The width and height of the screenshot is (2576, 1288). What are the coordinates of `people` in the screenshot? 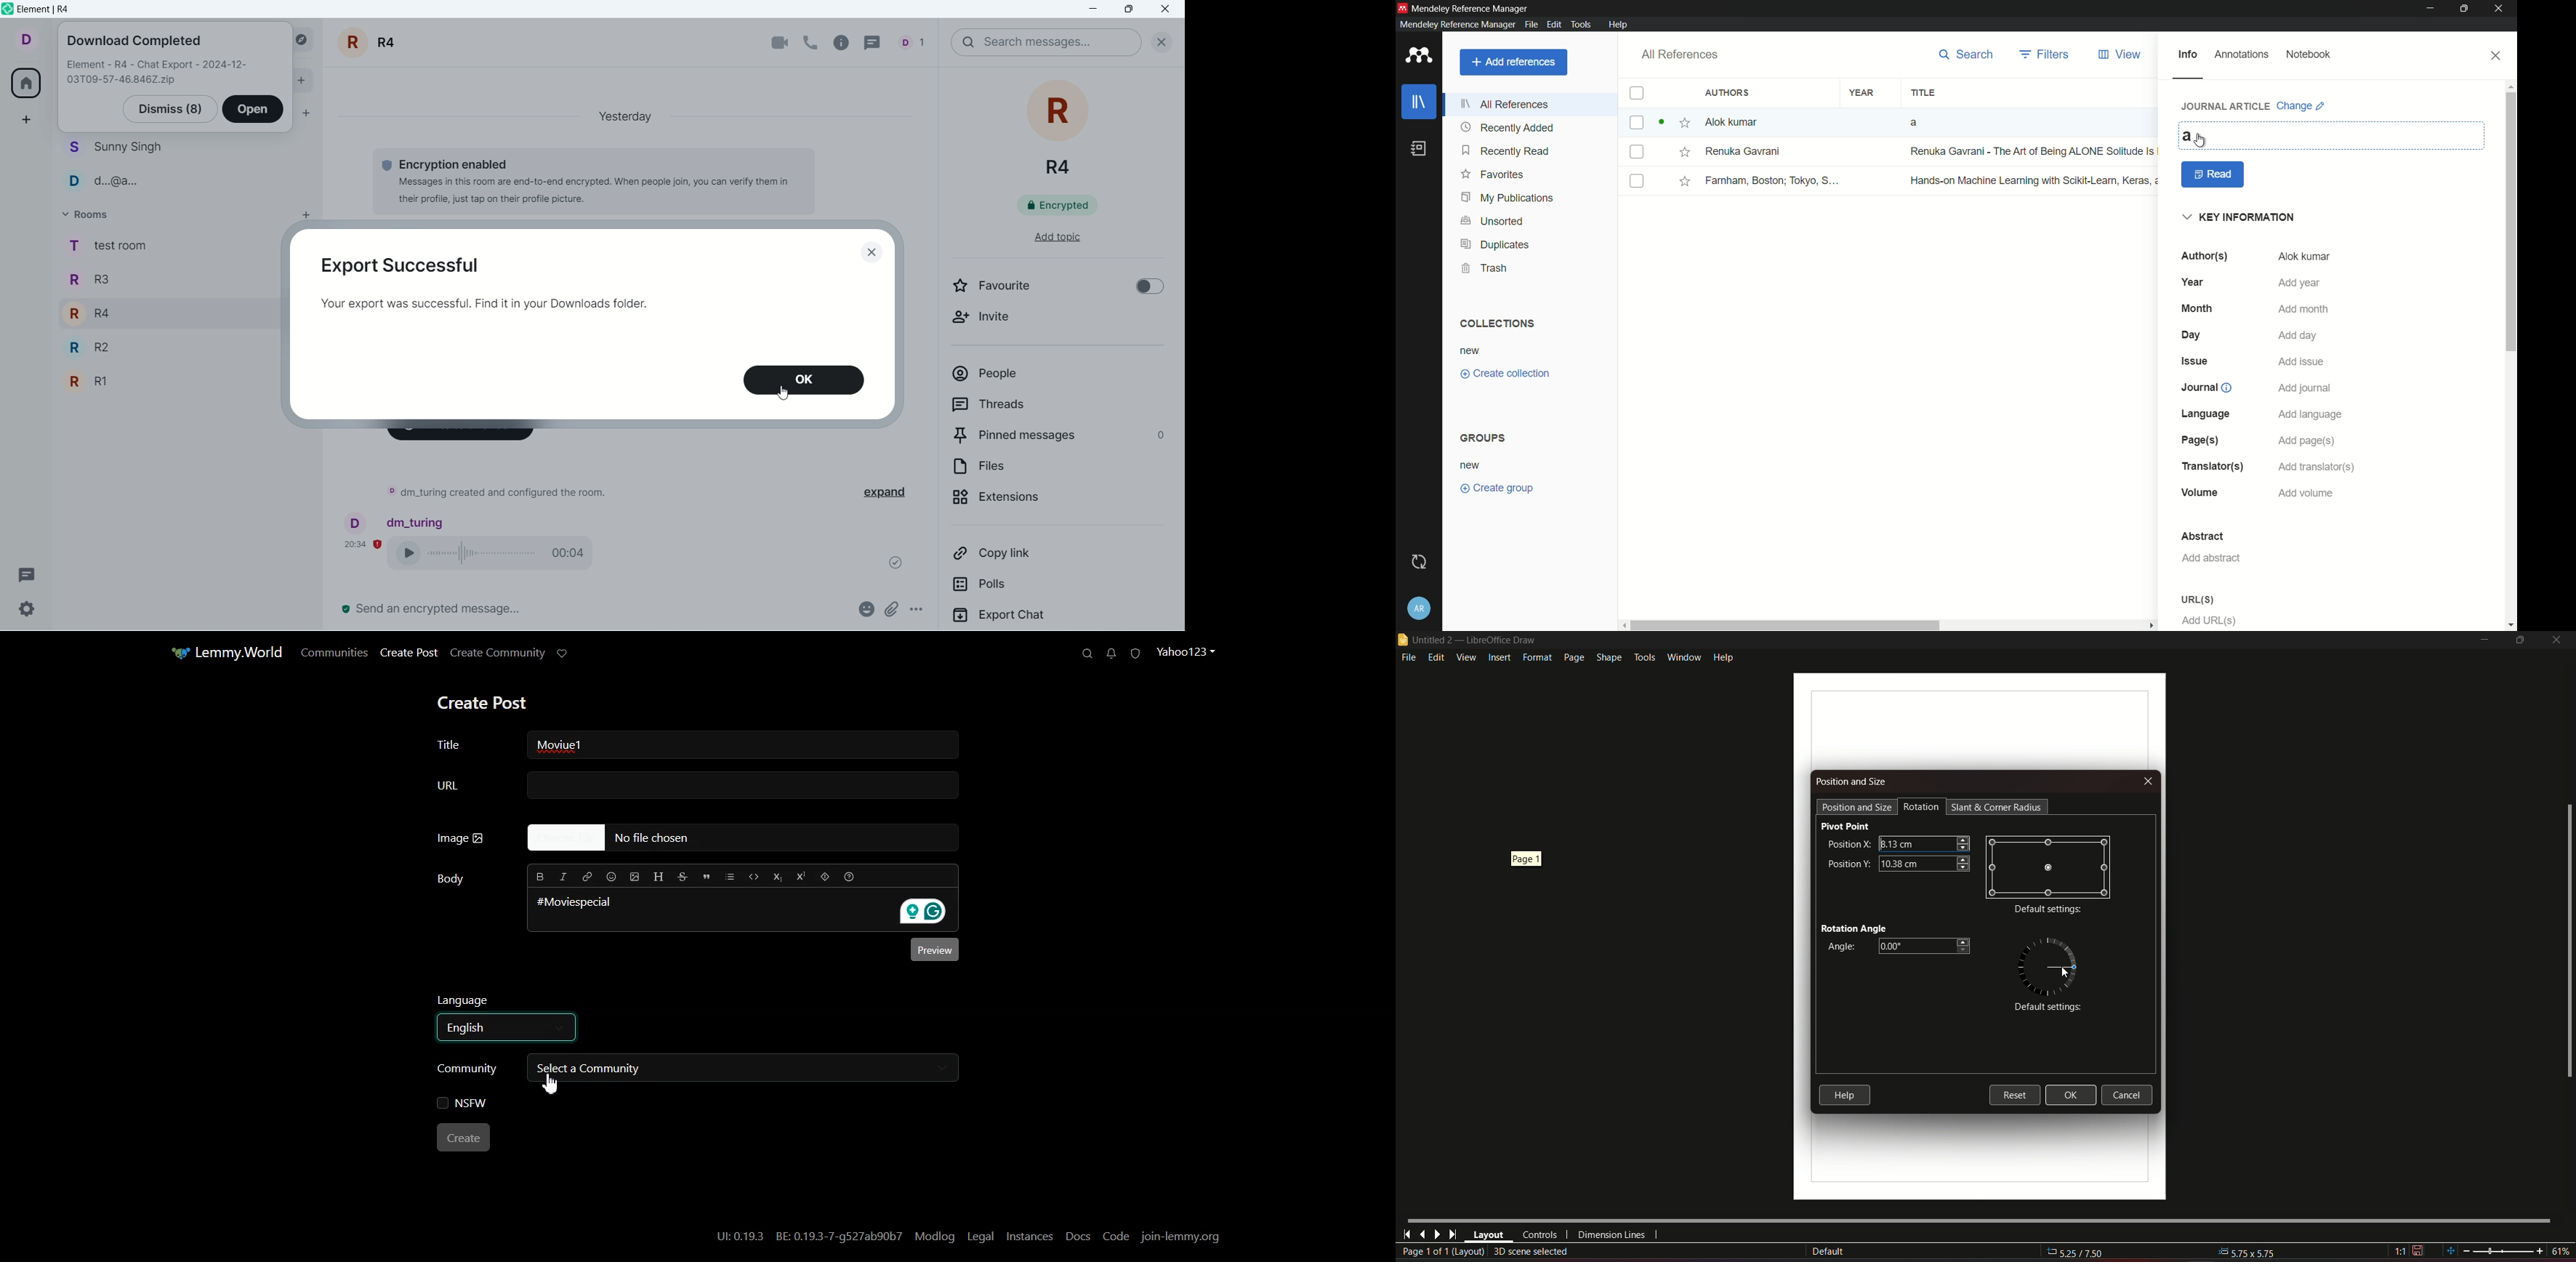 It's located at (916, 41).